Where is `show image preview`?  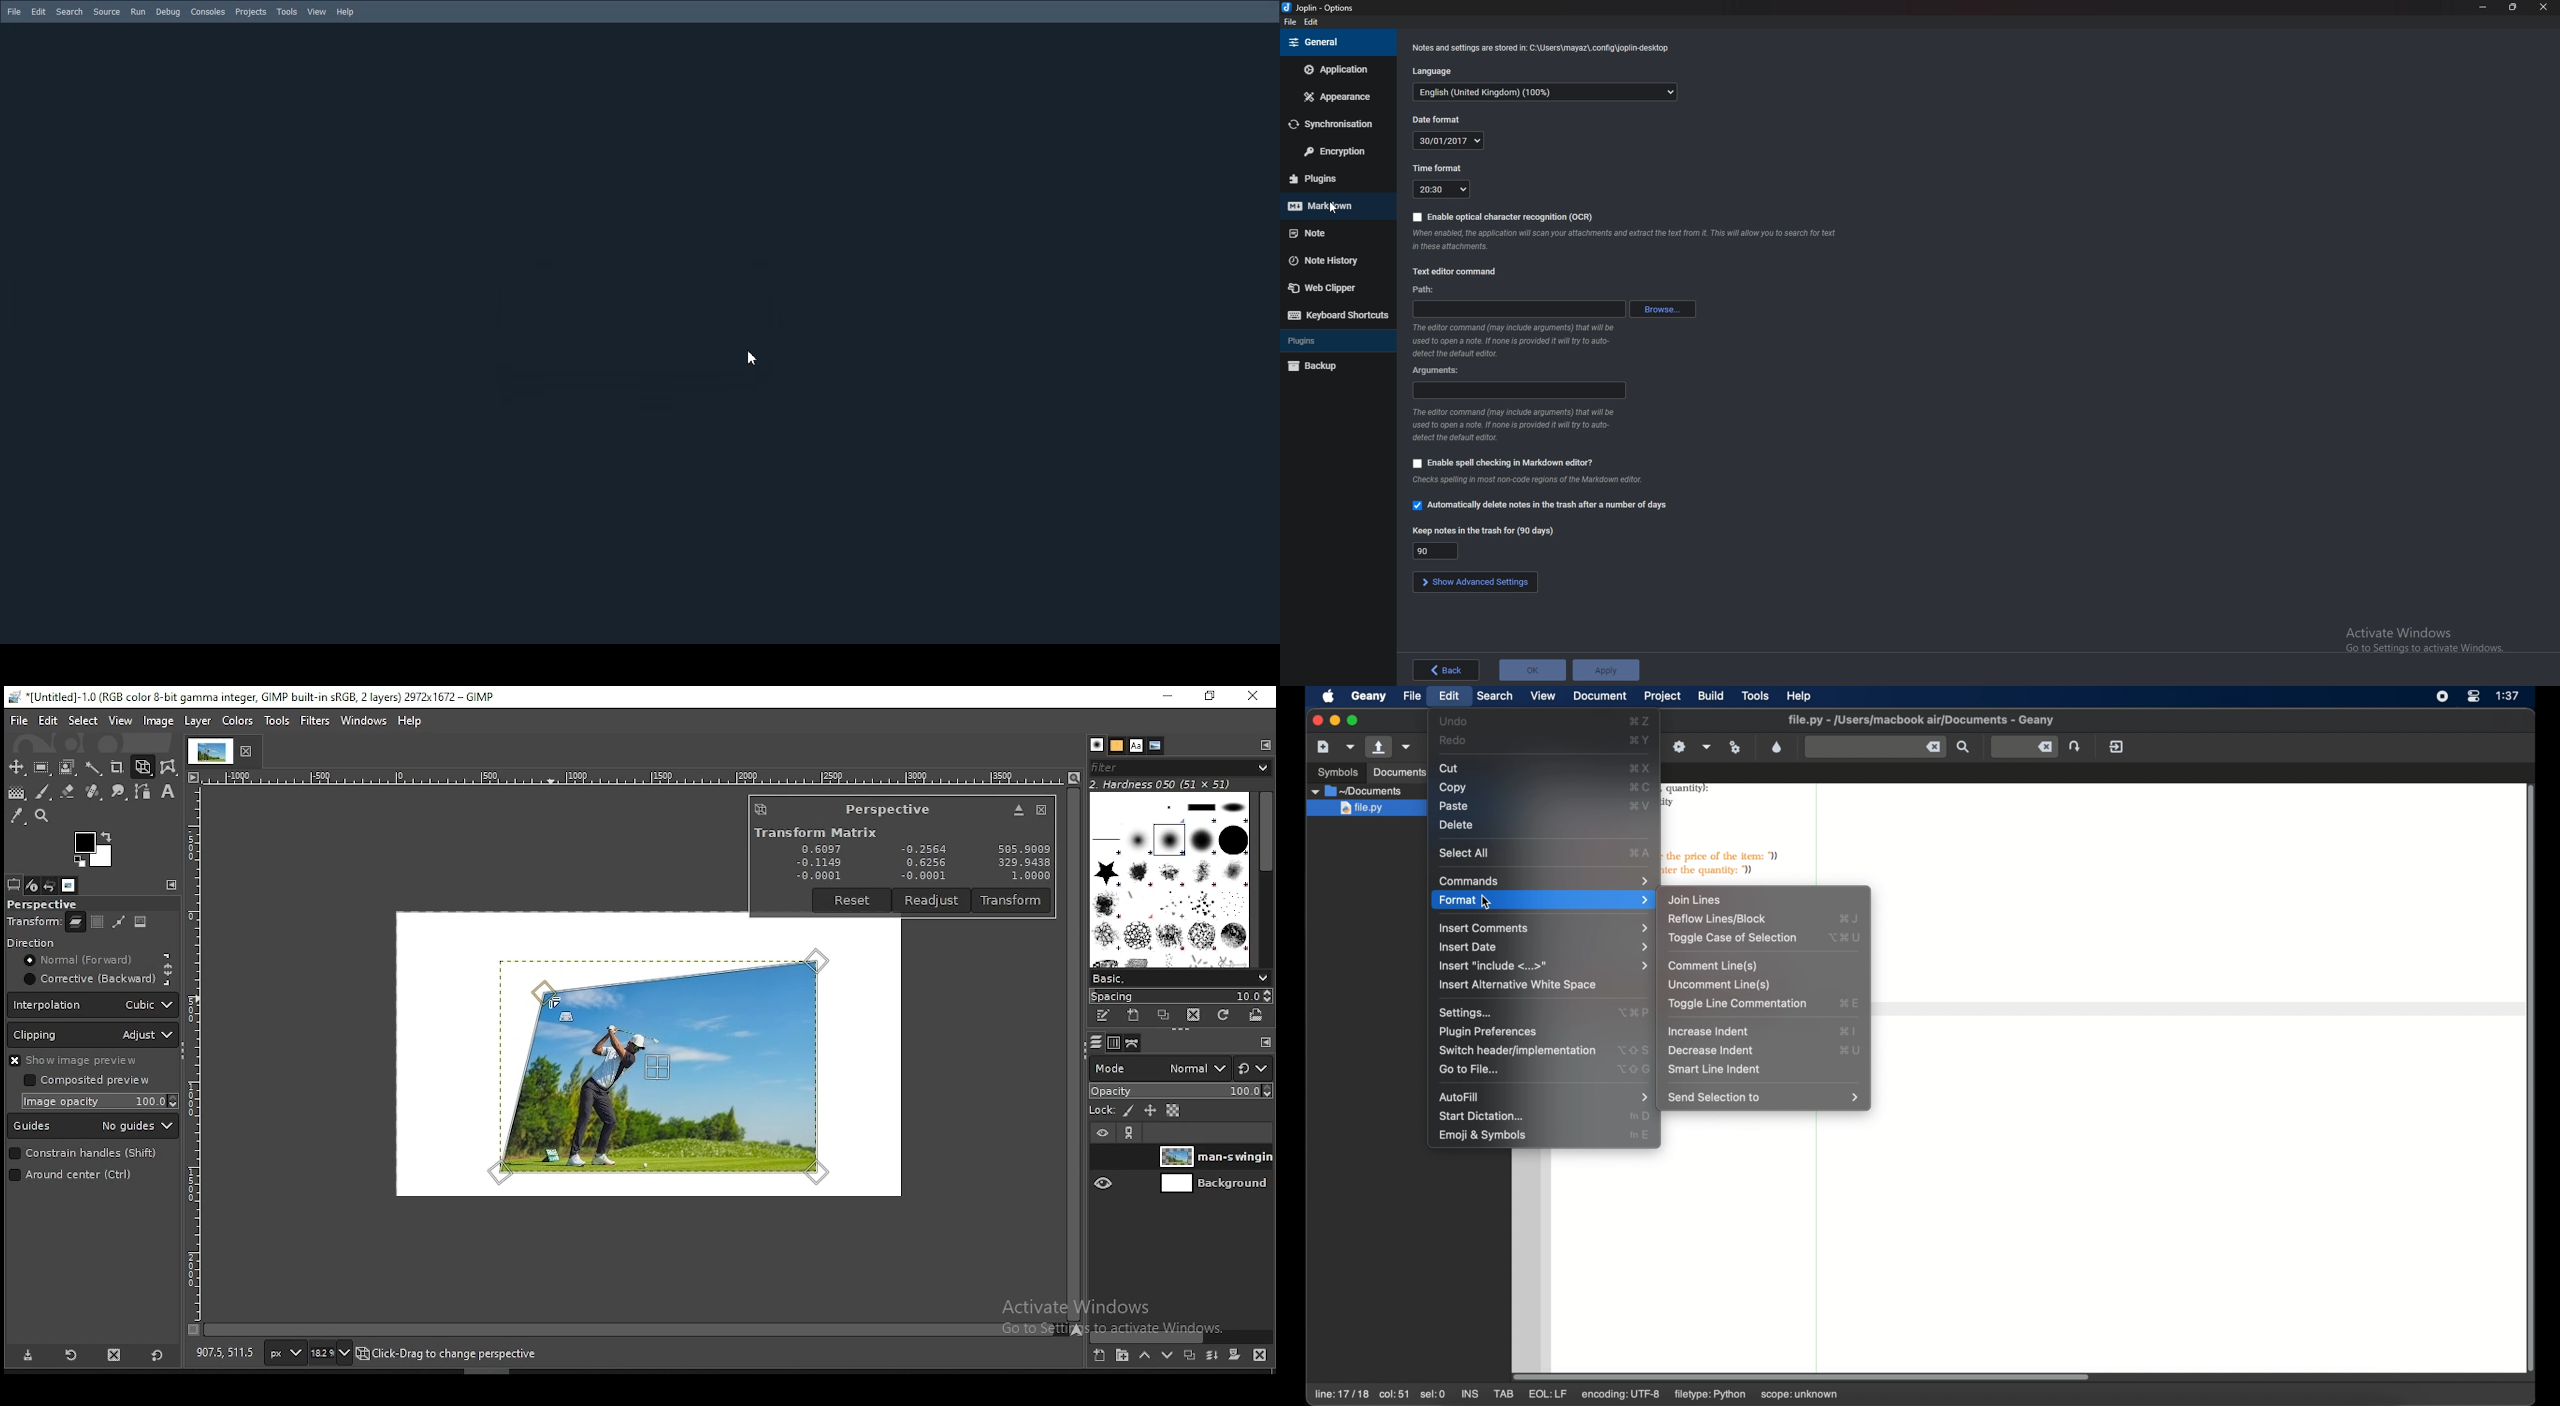 show image preview is located at coordinates (88, 1060).